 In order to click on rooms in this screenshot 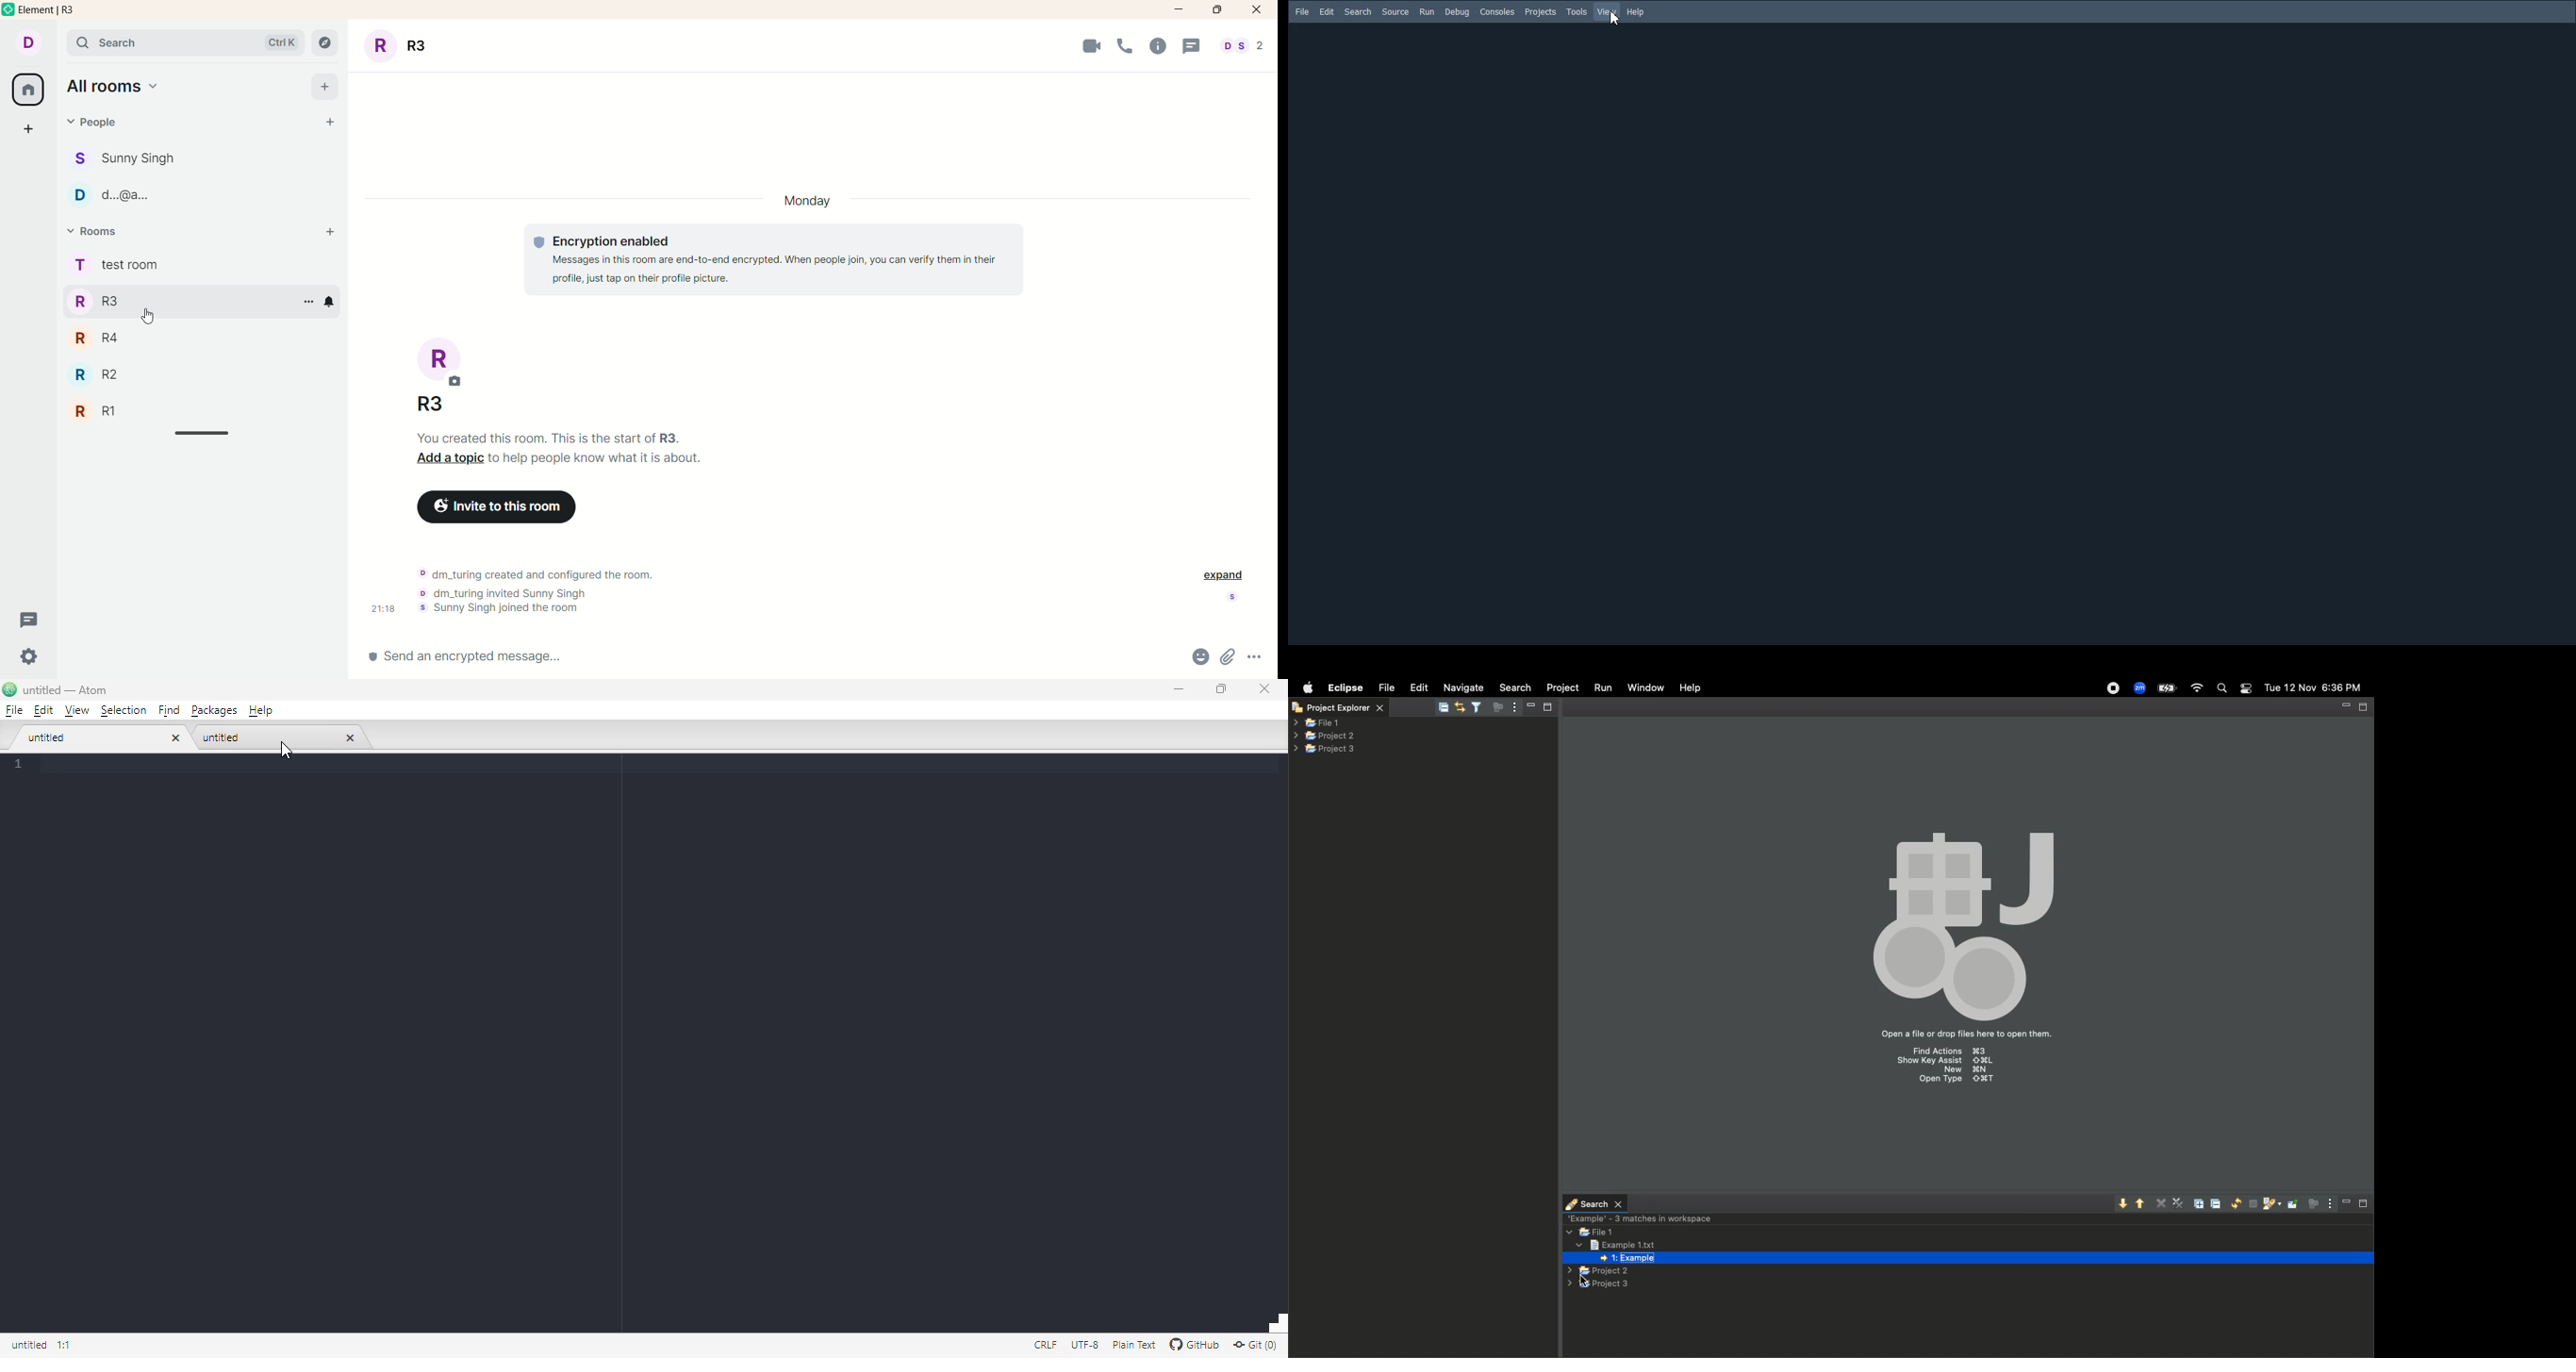, I will do `click(95, 233)`.